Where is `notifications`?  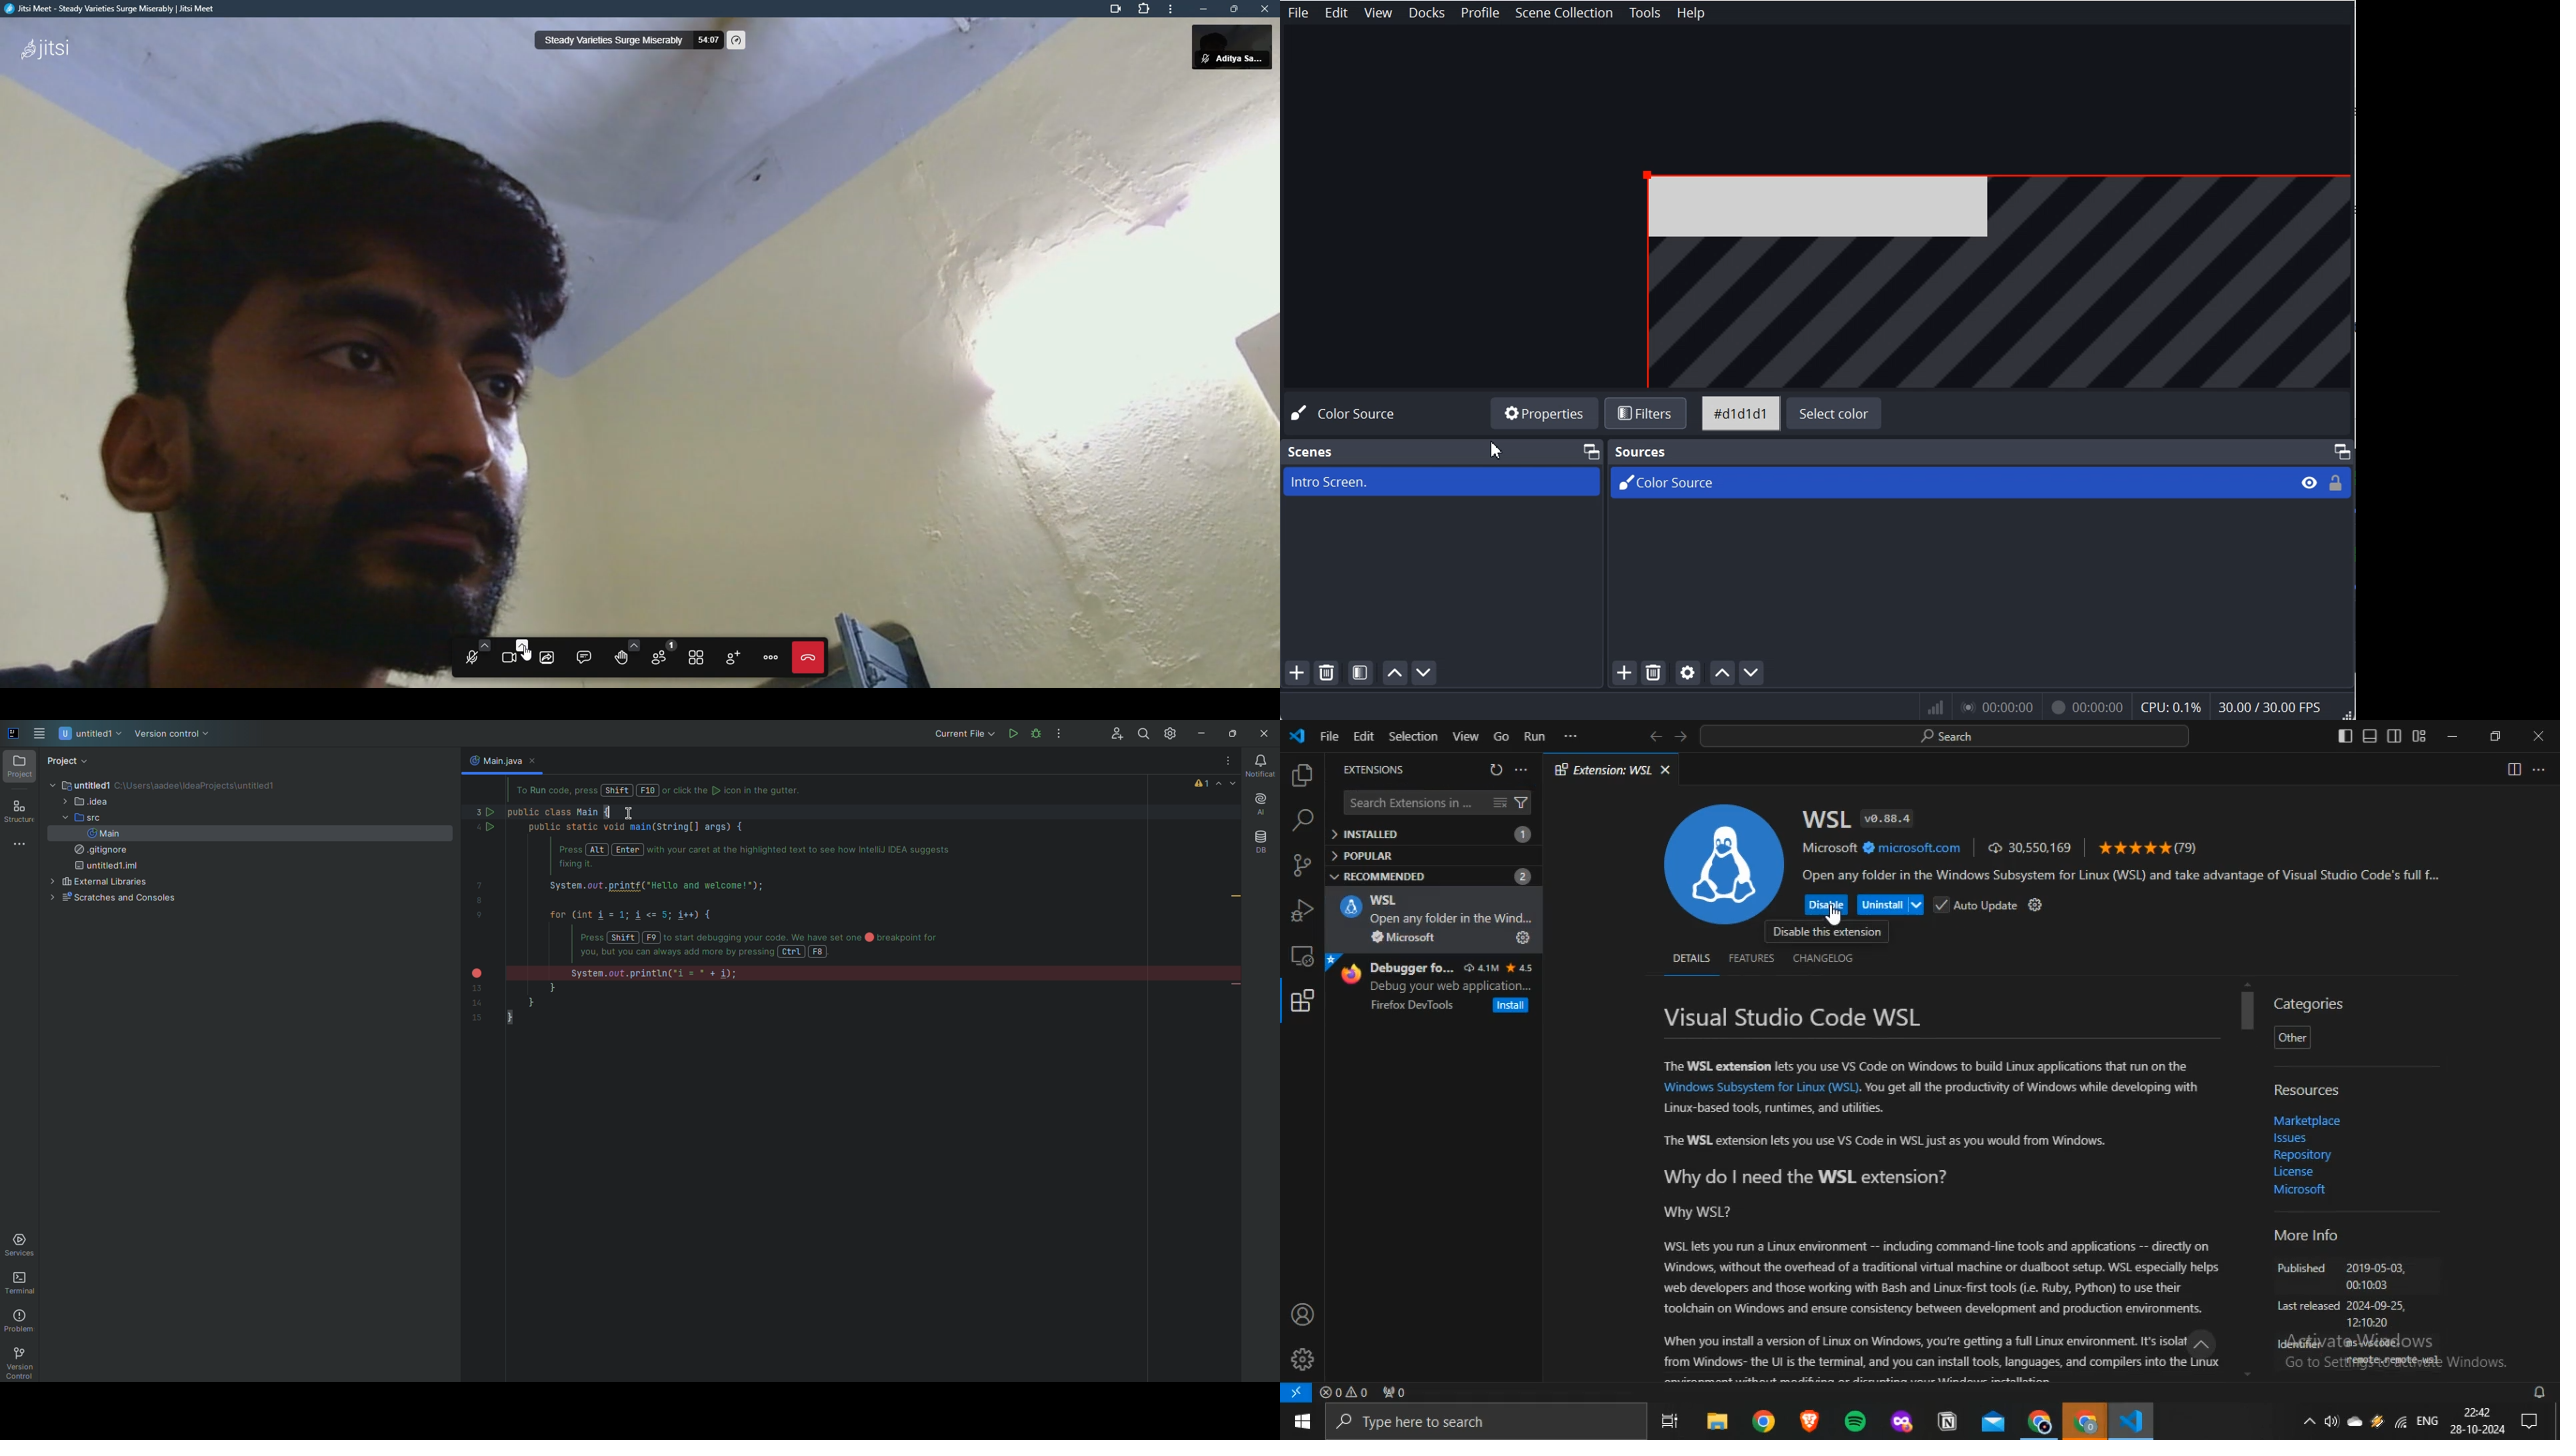 notifications is located at coordinates (2541, 1392).